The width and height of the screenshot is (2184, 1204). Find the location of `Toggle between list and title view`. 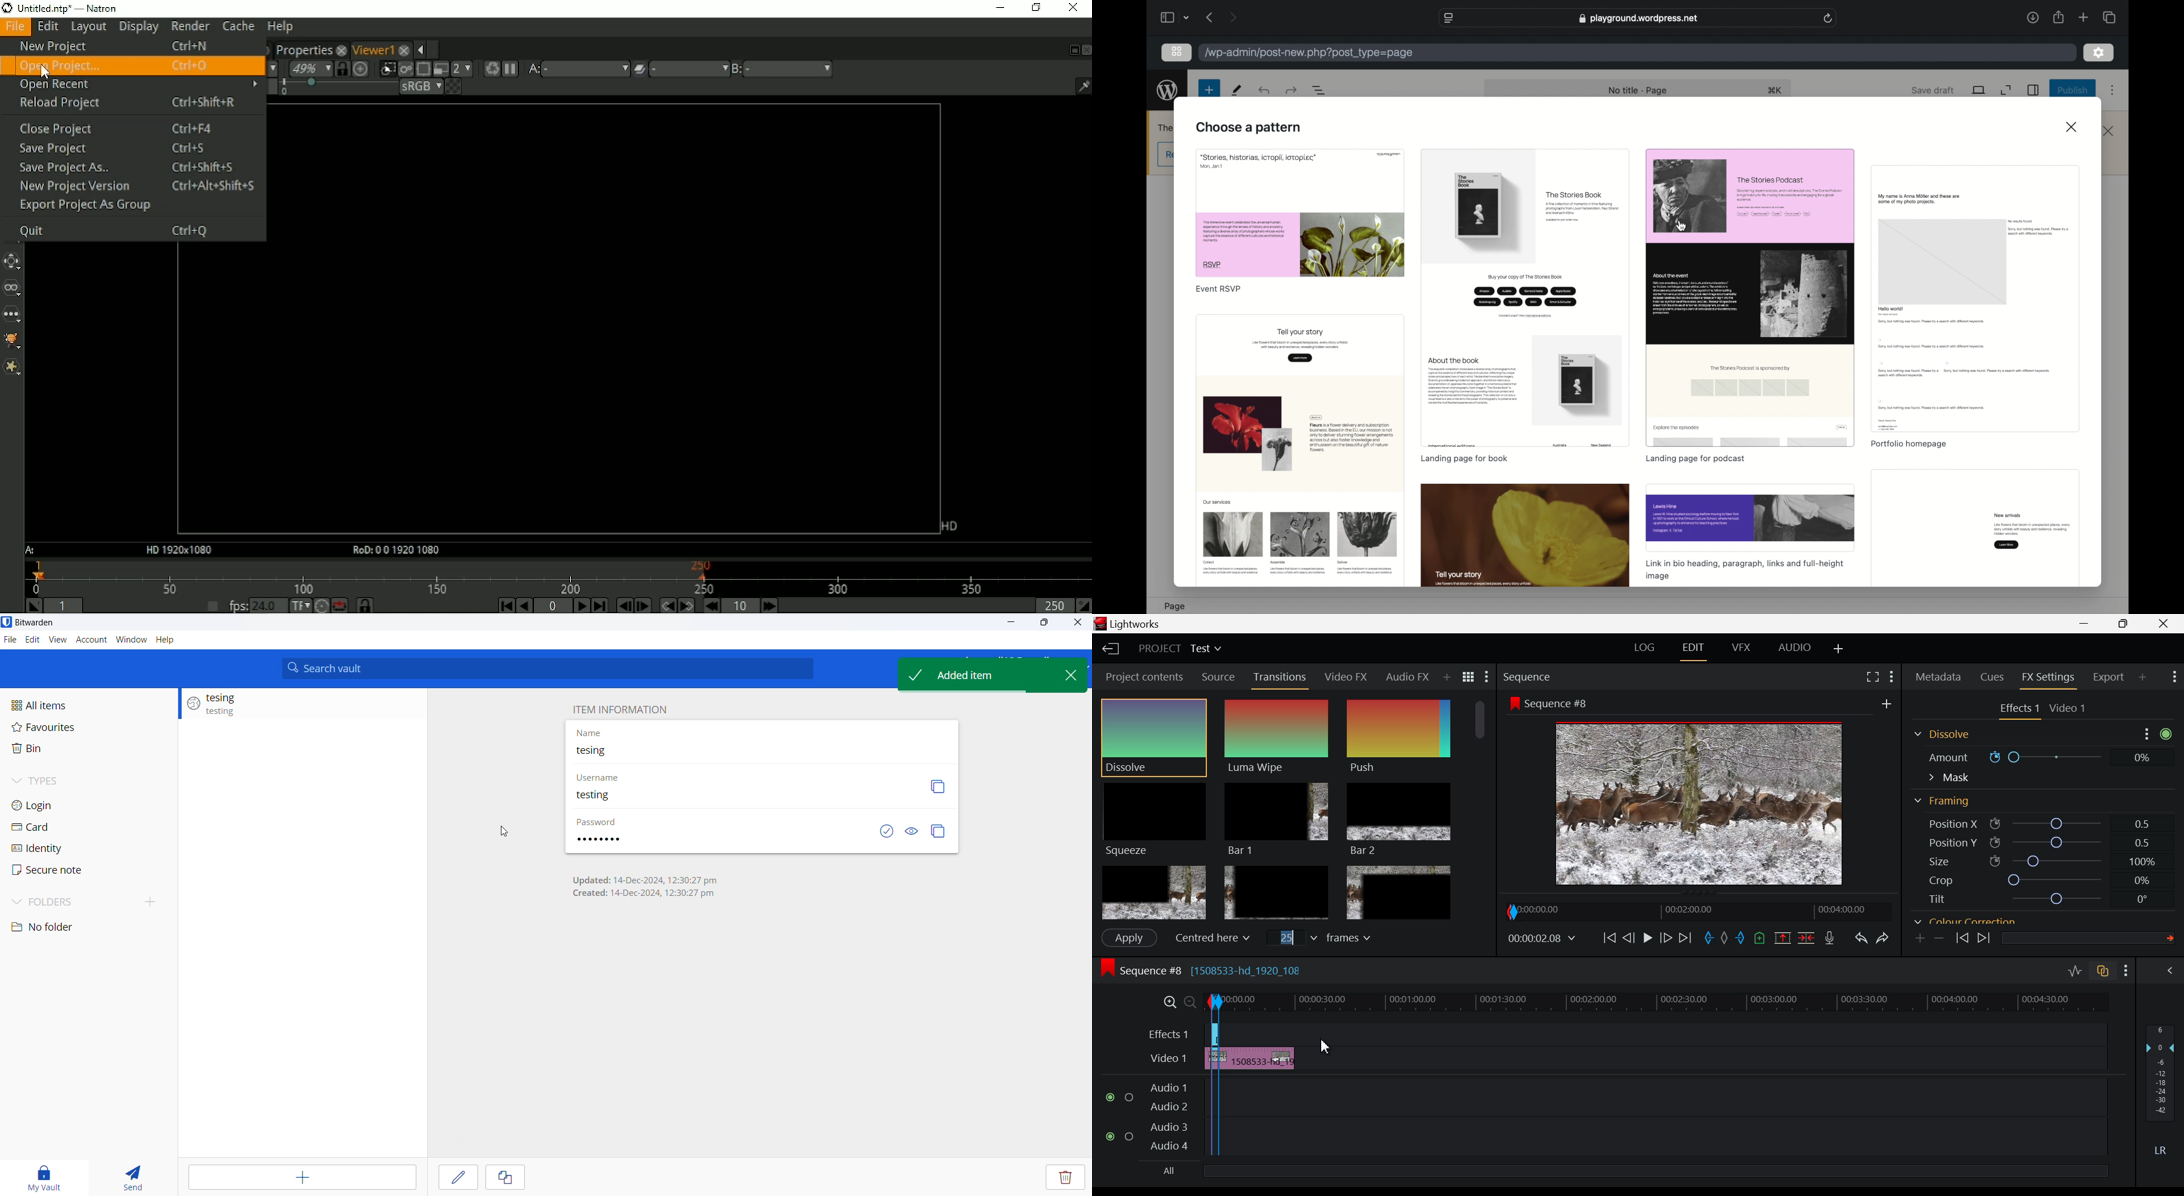

Toggle between list and title view is located at coordinates (1470, 677).